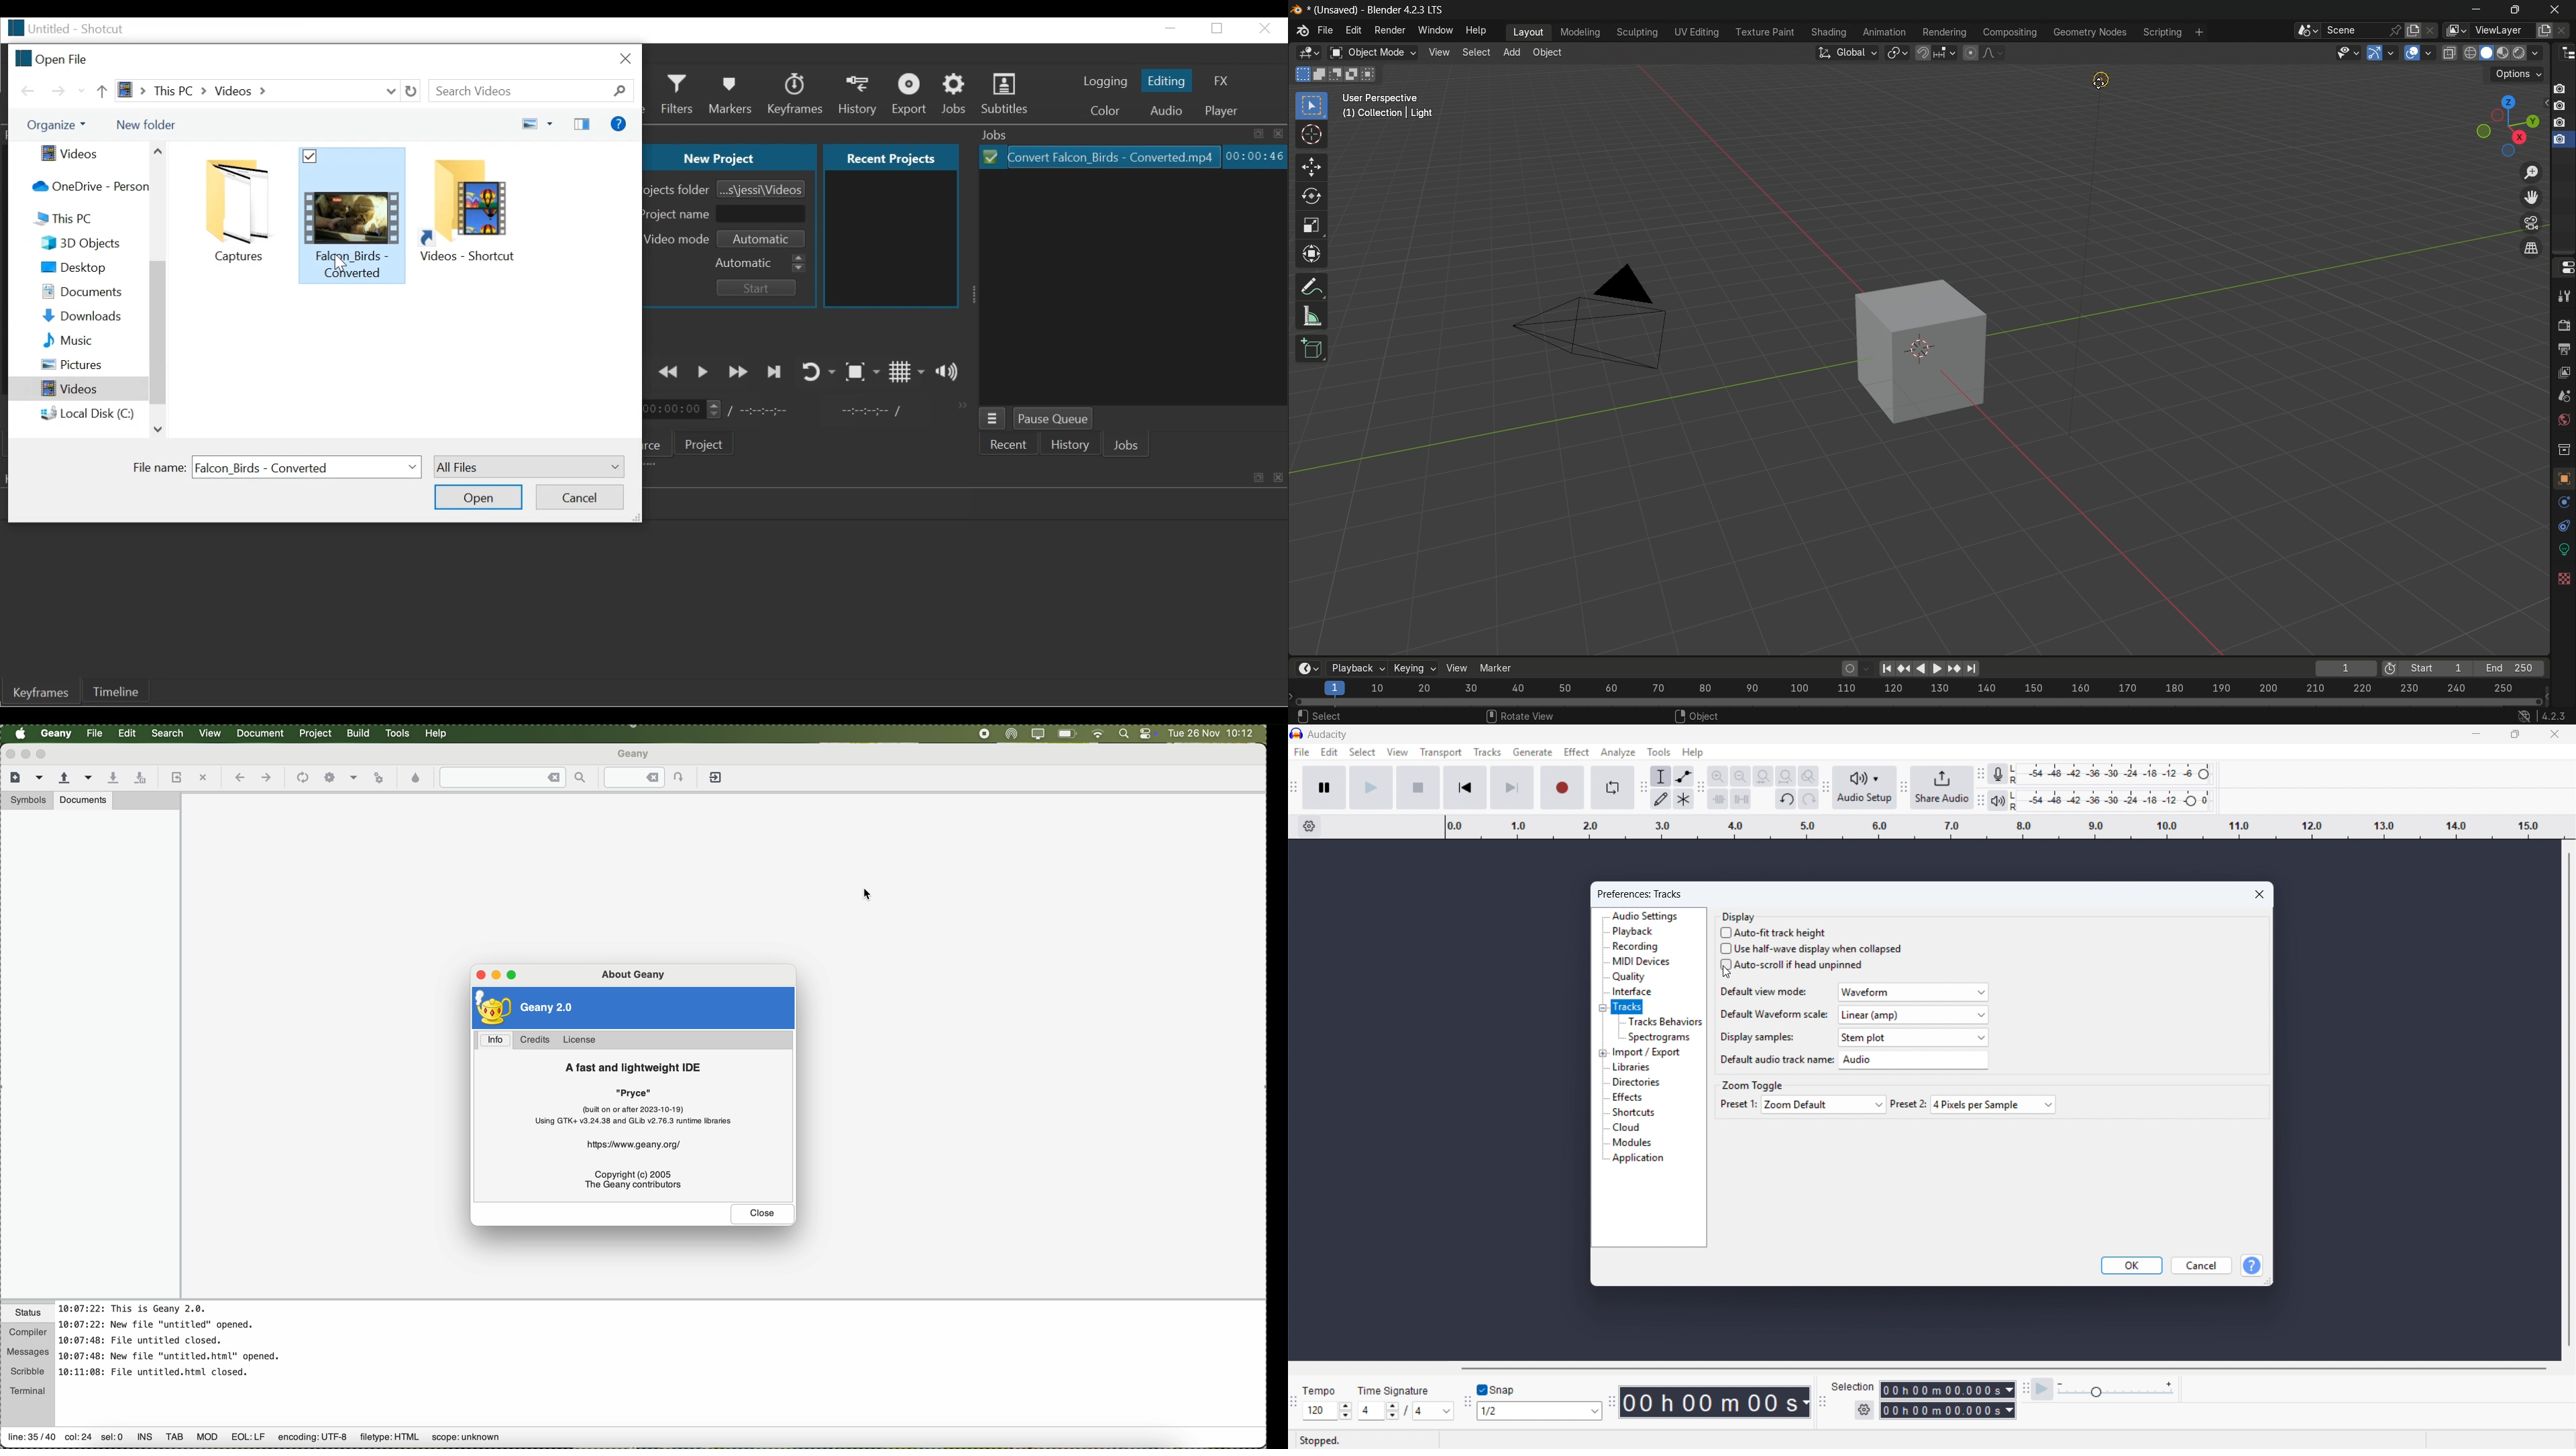 The image size is (2576, 1456). I want to click on time toolbar, so click(1610, 1403).